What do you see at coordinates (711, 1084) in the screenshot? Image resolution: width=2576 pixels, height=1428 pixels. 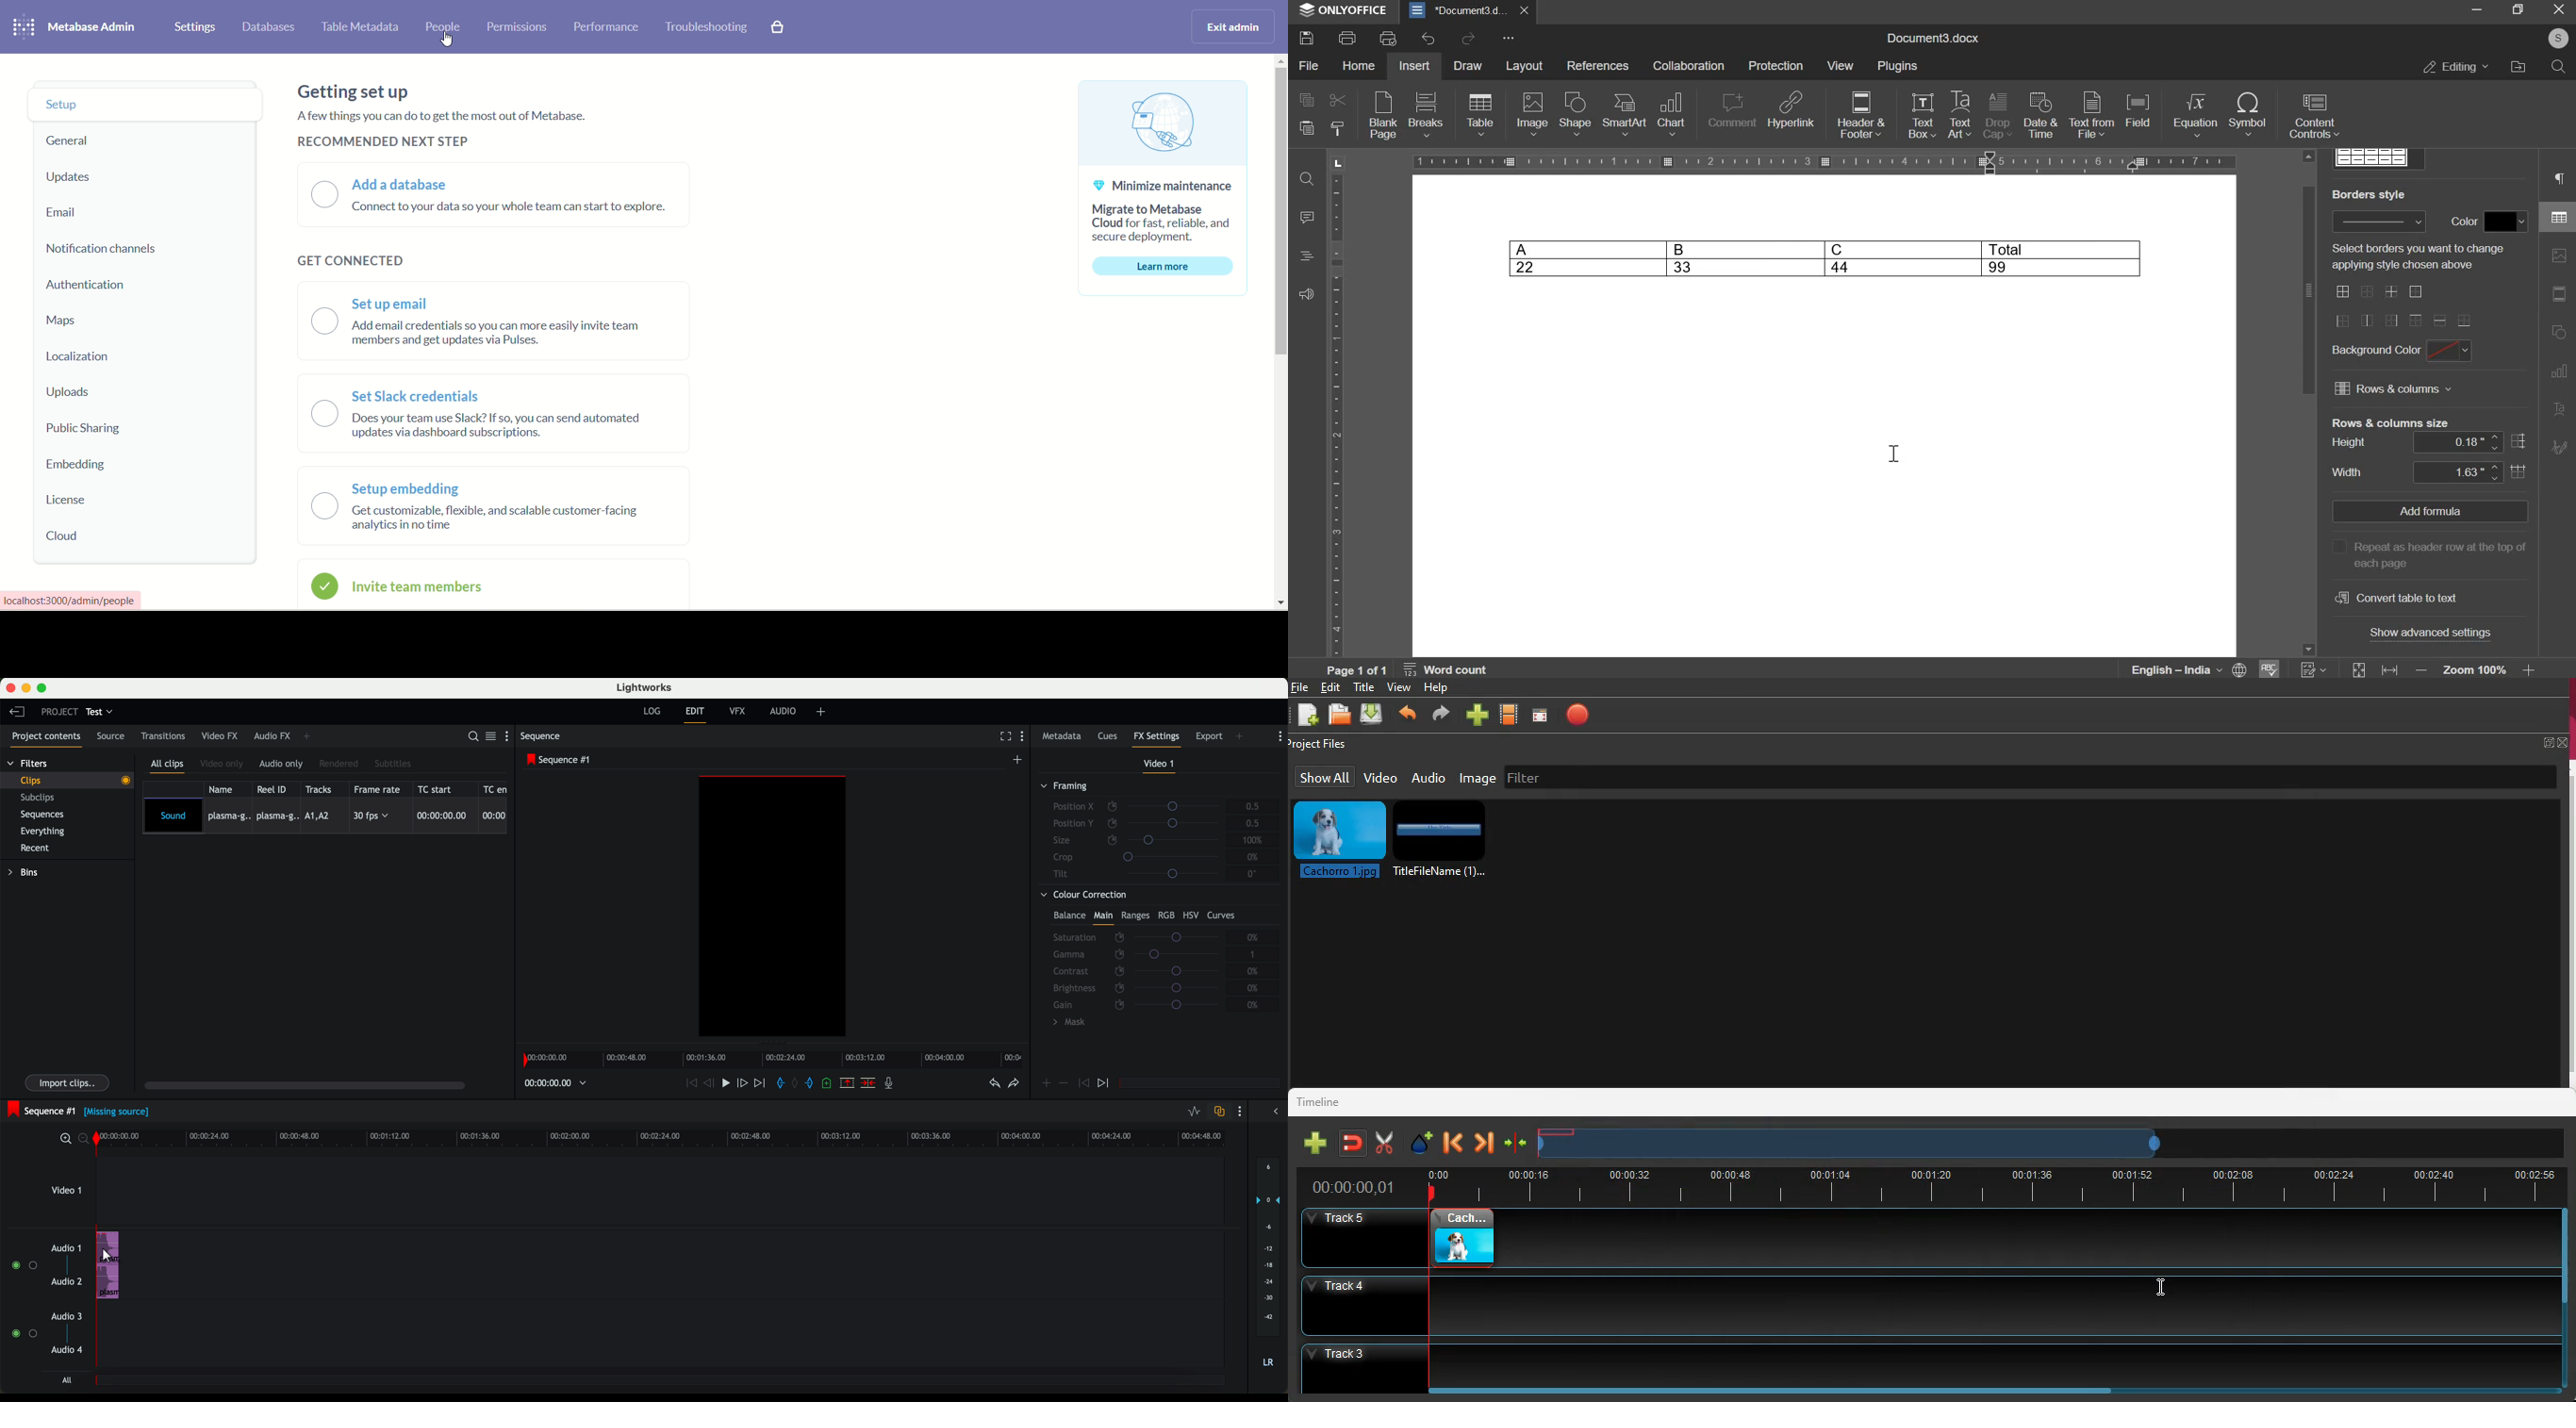 I see `nudge one frame back` at bounding box center [711, 1084].